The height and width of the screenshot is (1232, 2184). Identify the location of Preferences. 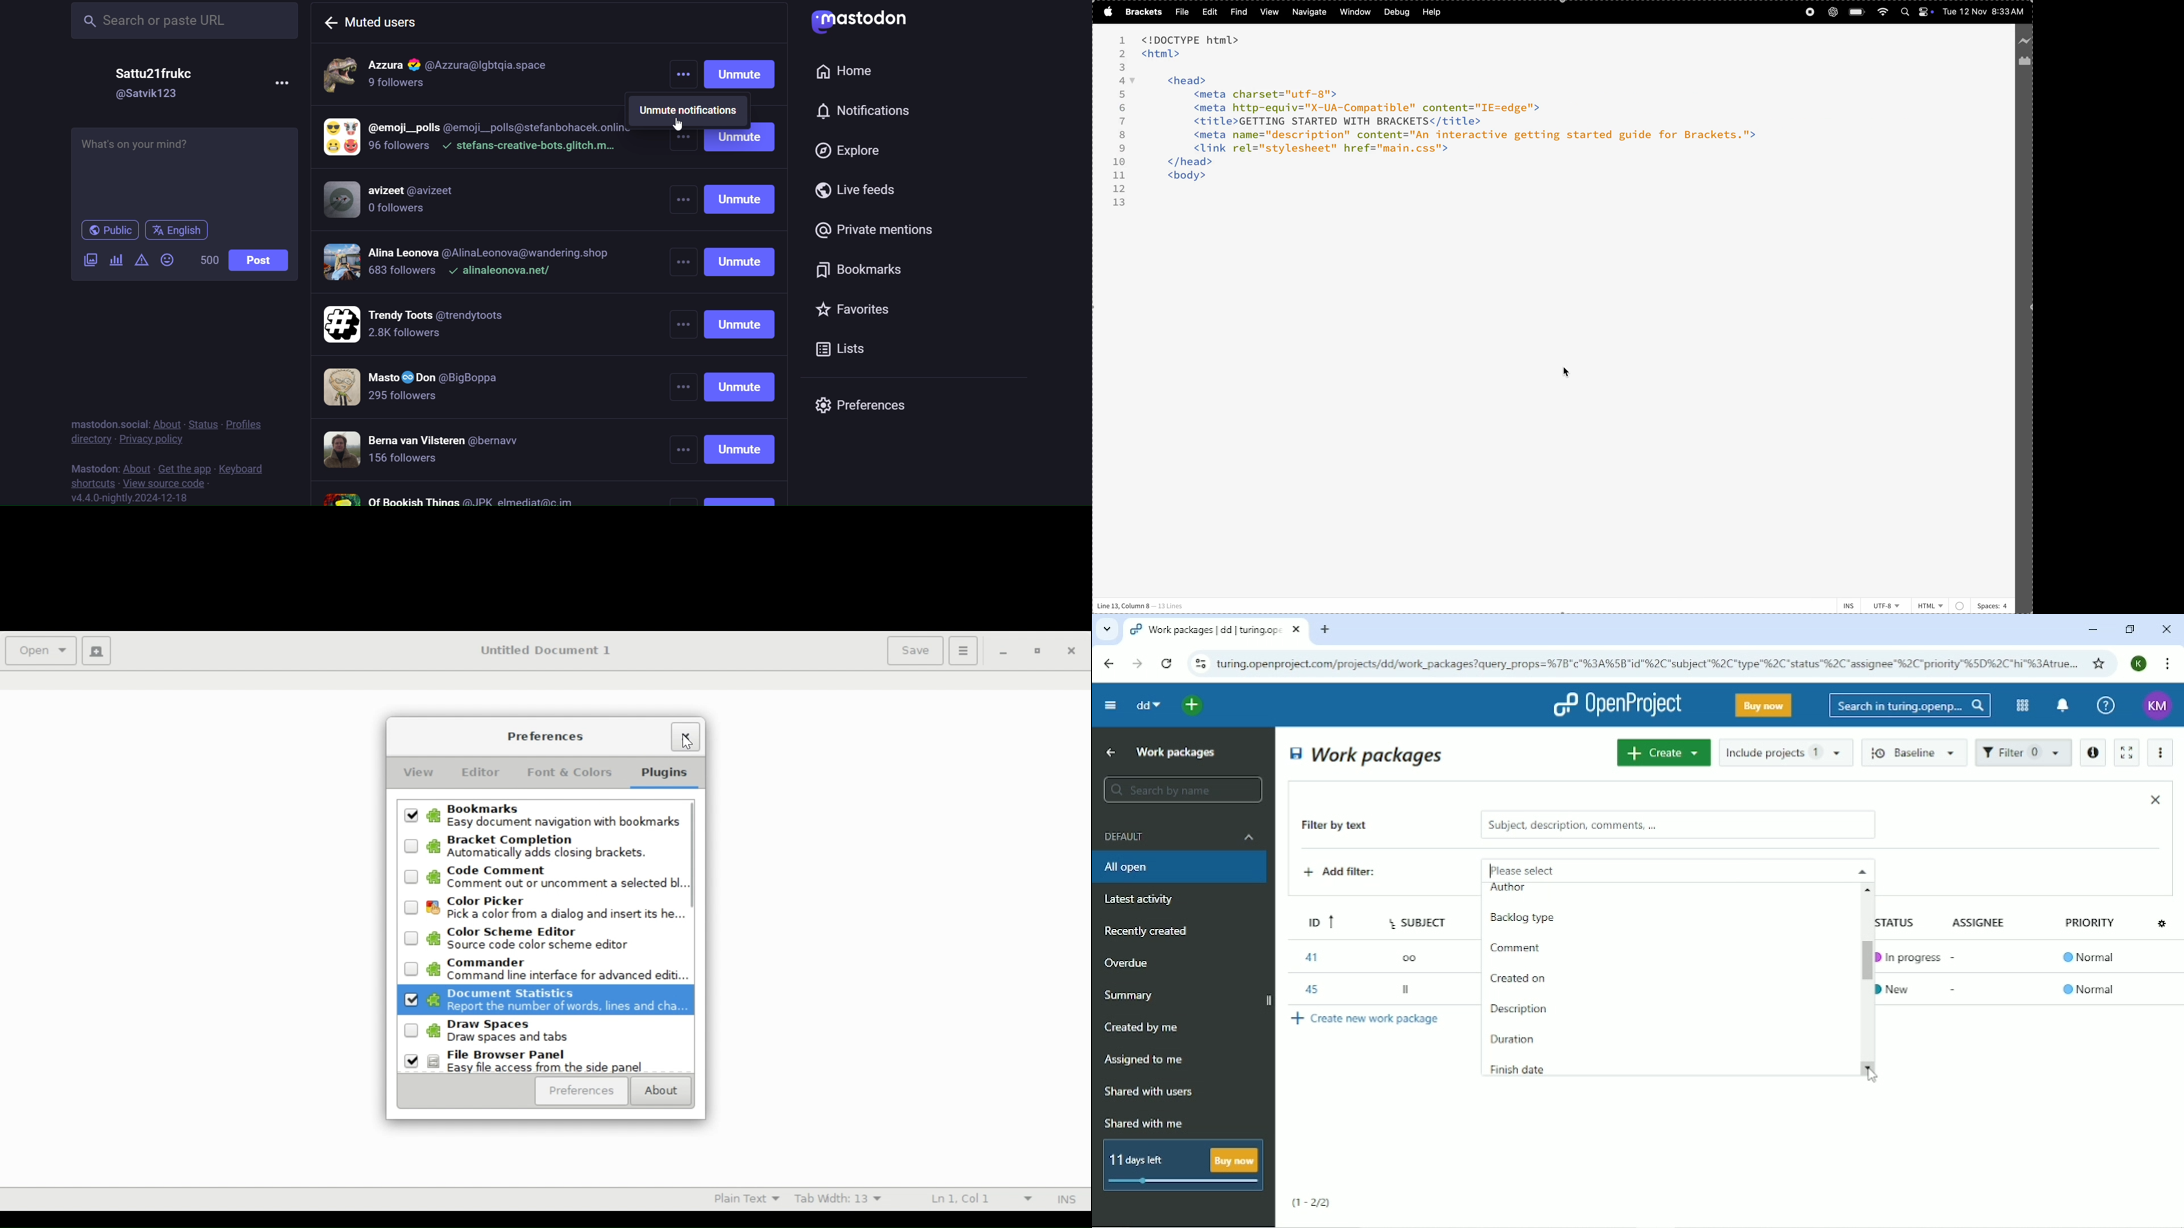
(547, 737).